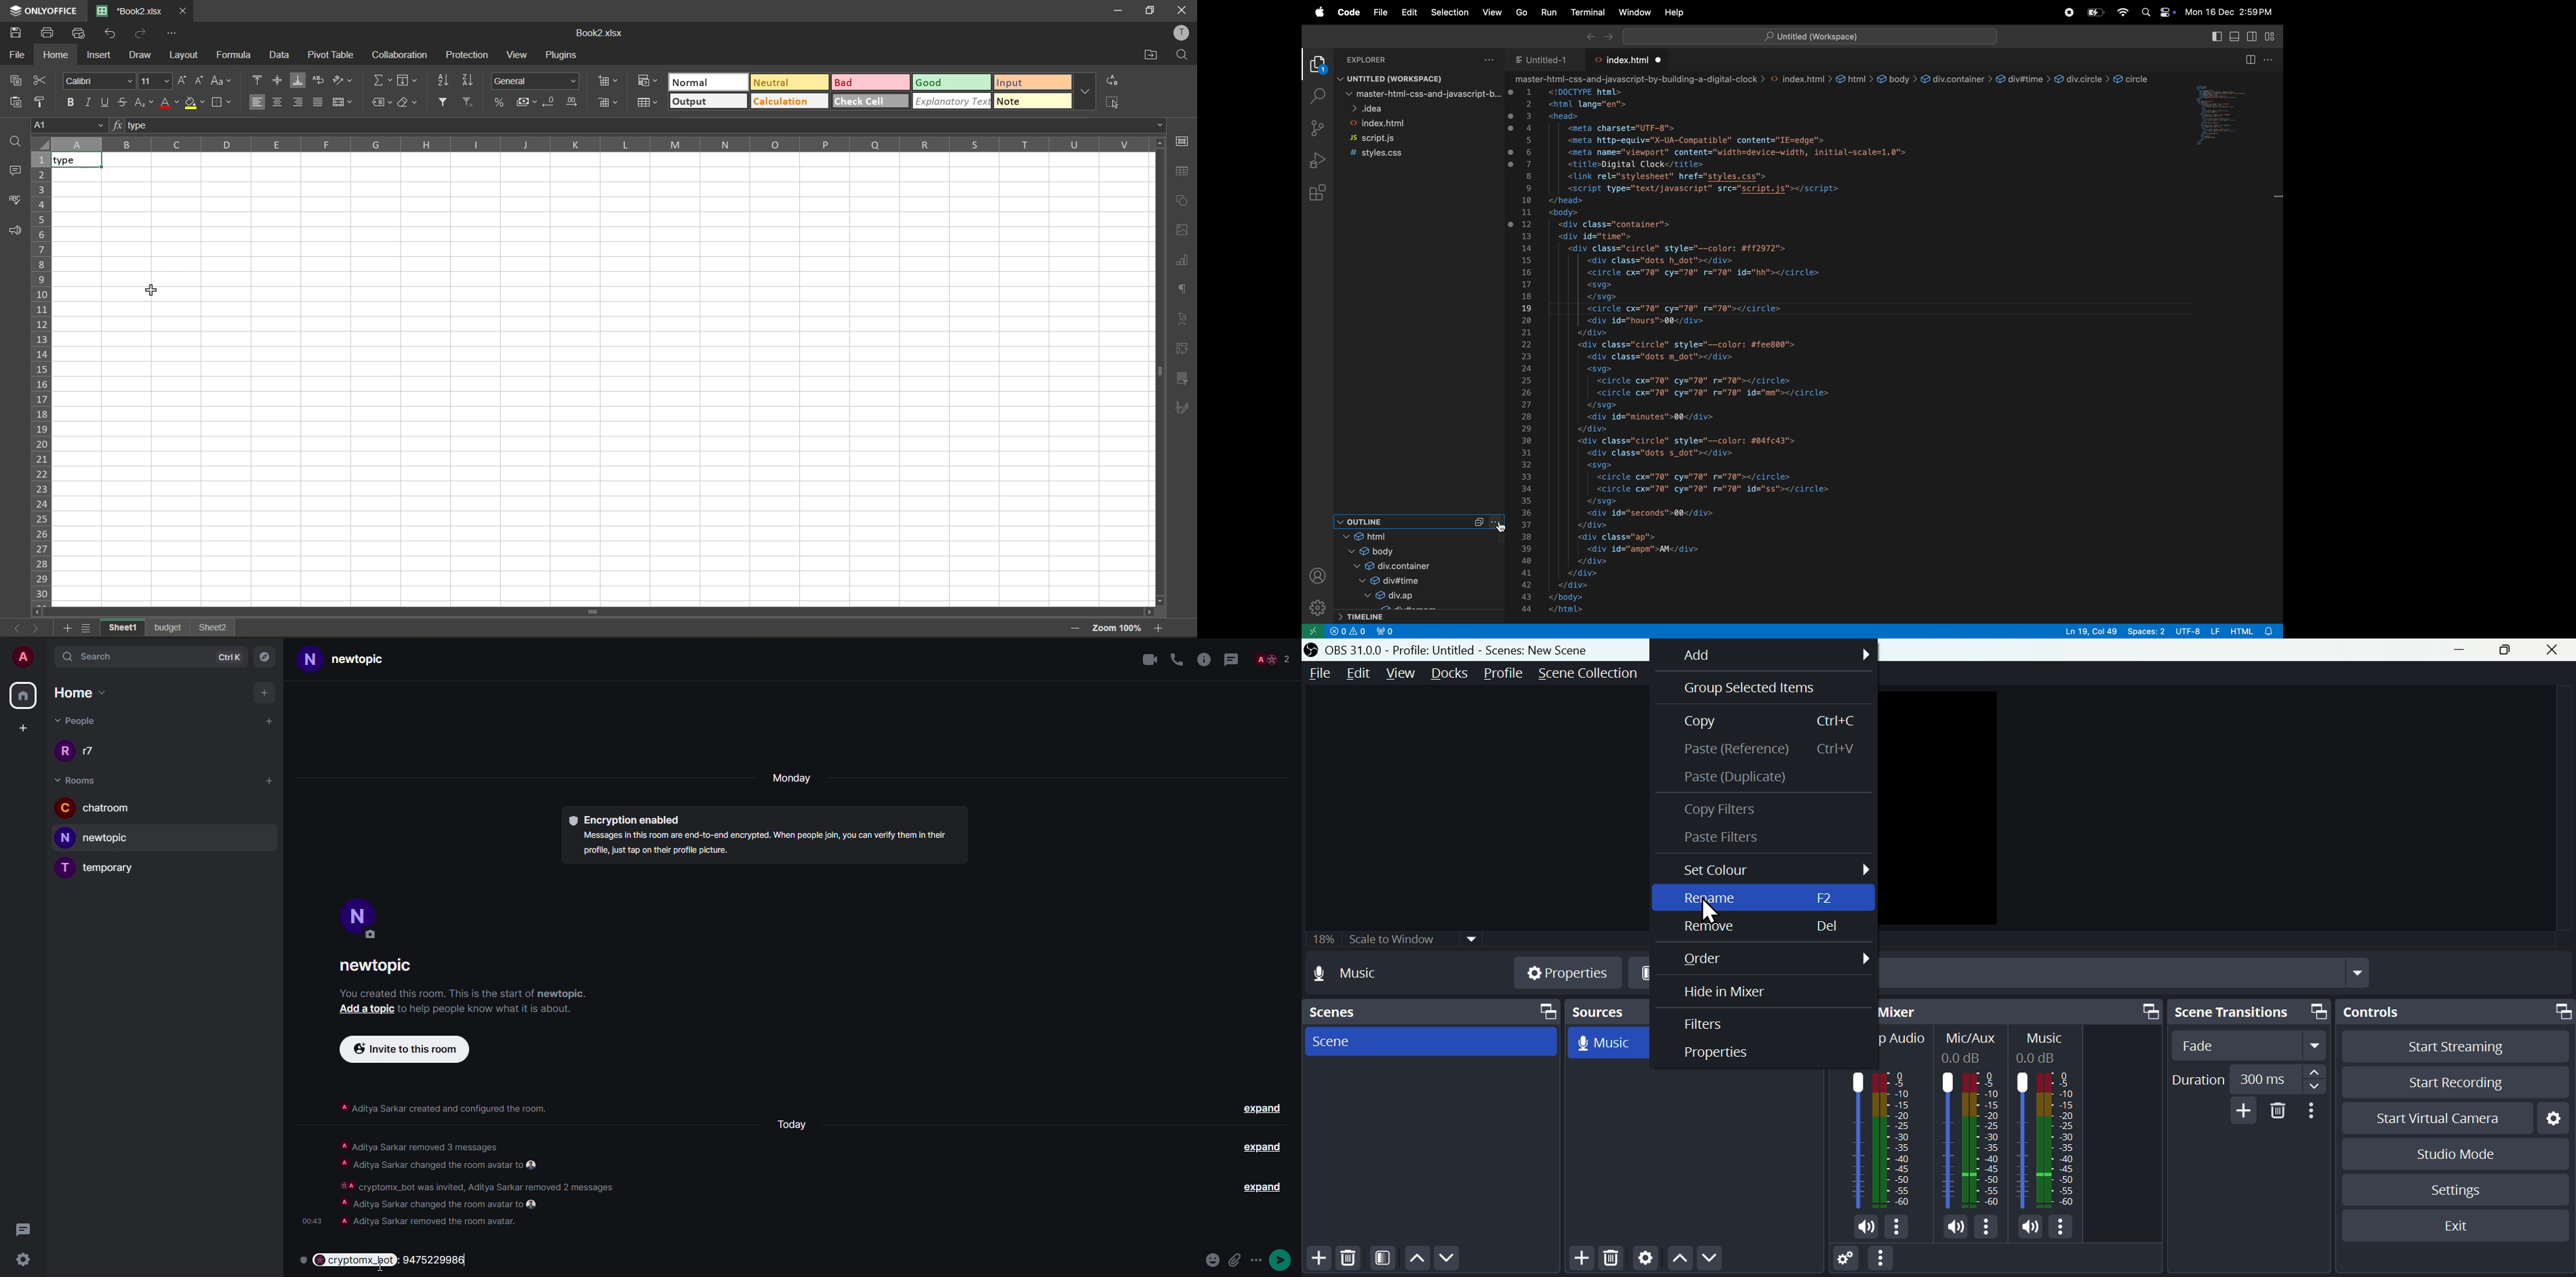 The height and width of the screenshot is (1288, 2576). Describe the element at coordinates (1287, 1262) in the screenshot. I see `more` at that location.